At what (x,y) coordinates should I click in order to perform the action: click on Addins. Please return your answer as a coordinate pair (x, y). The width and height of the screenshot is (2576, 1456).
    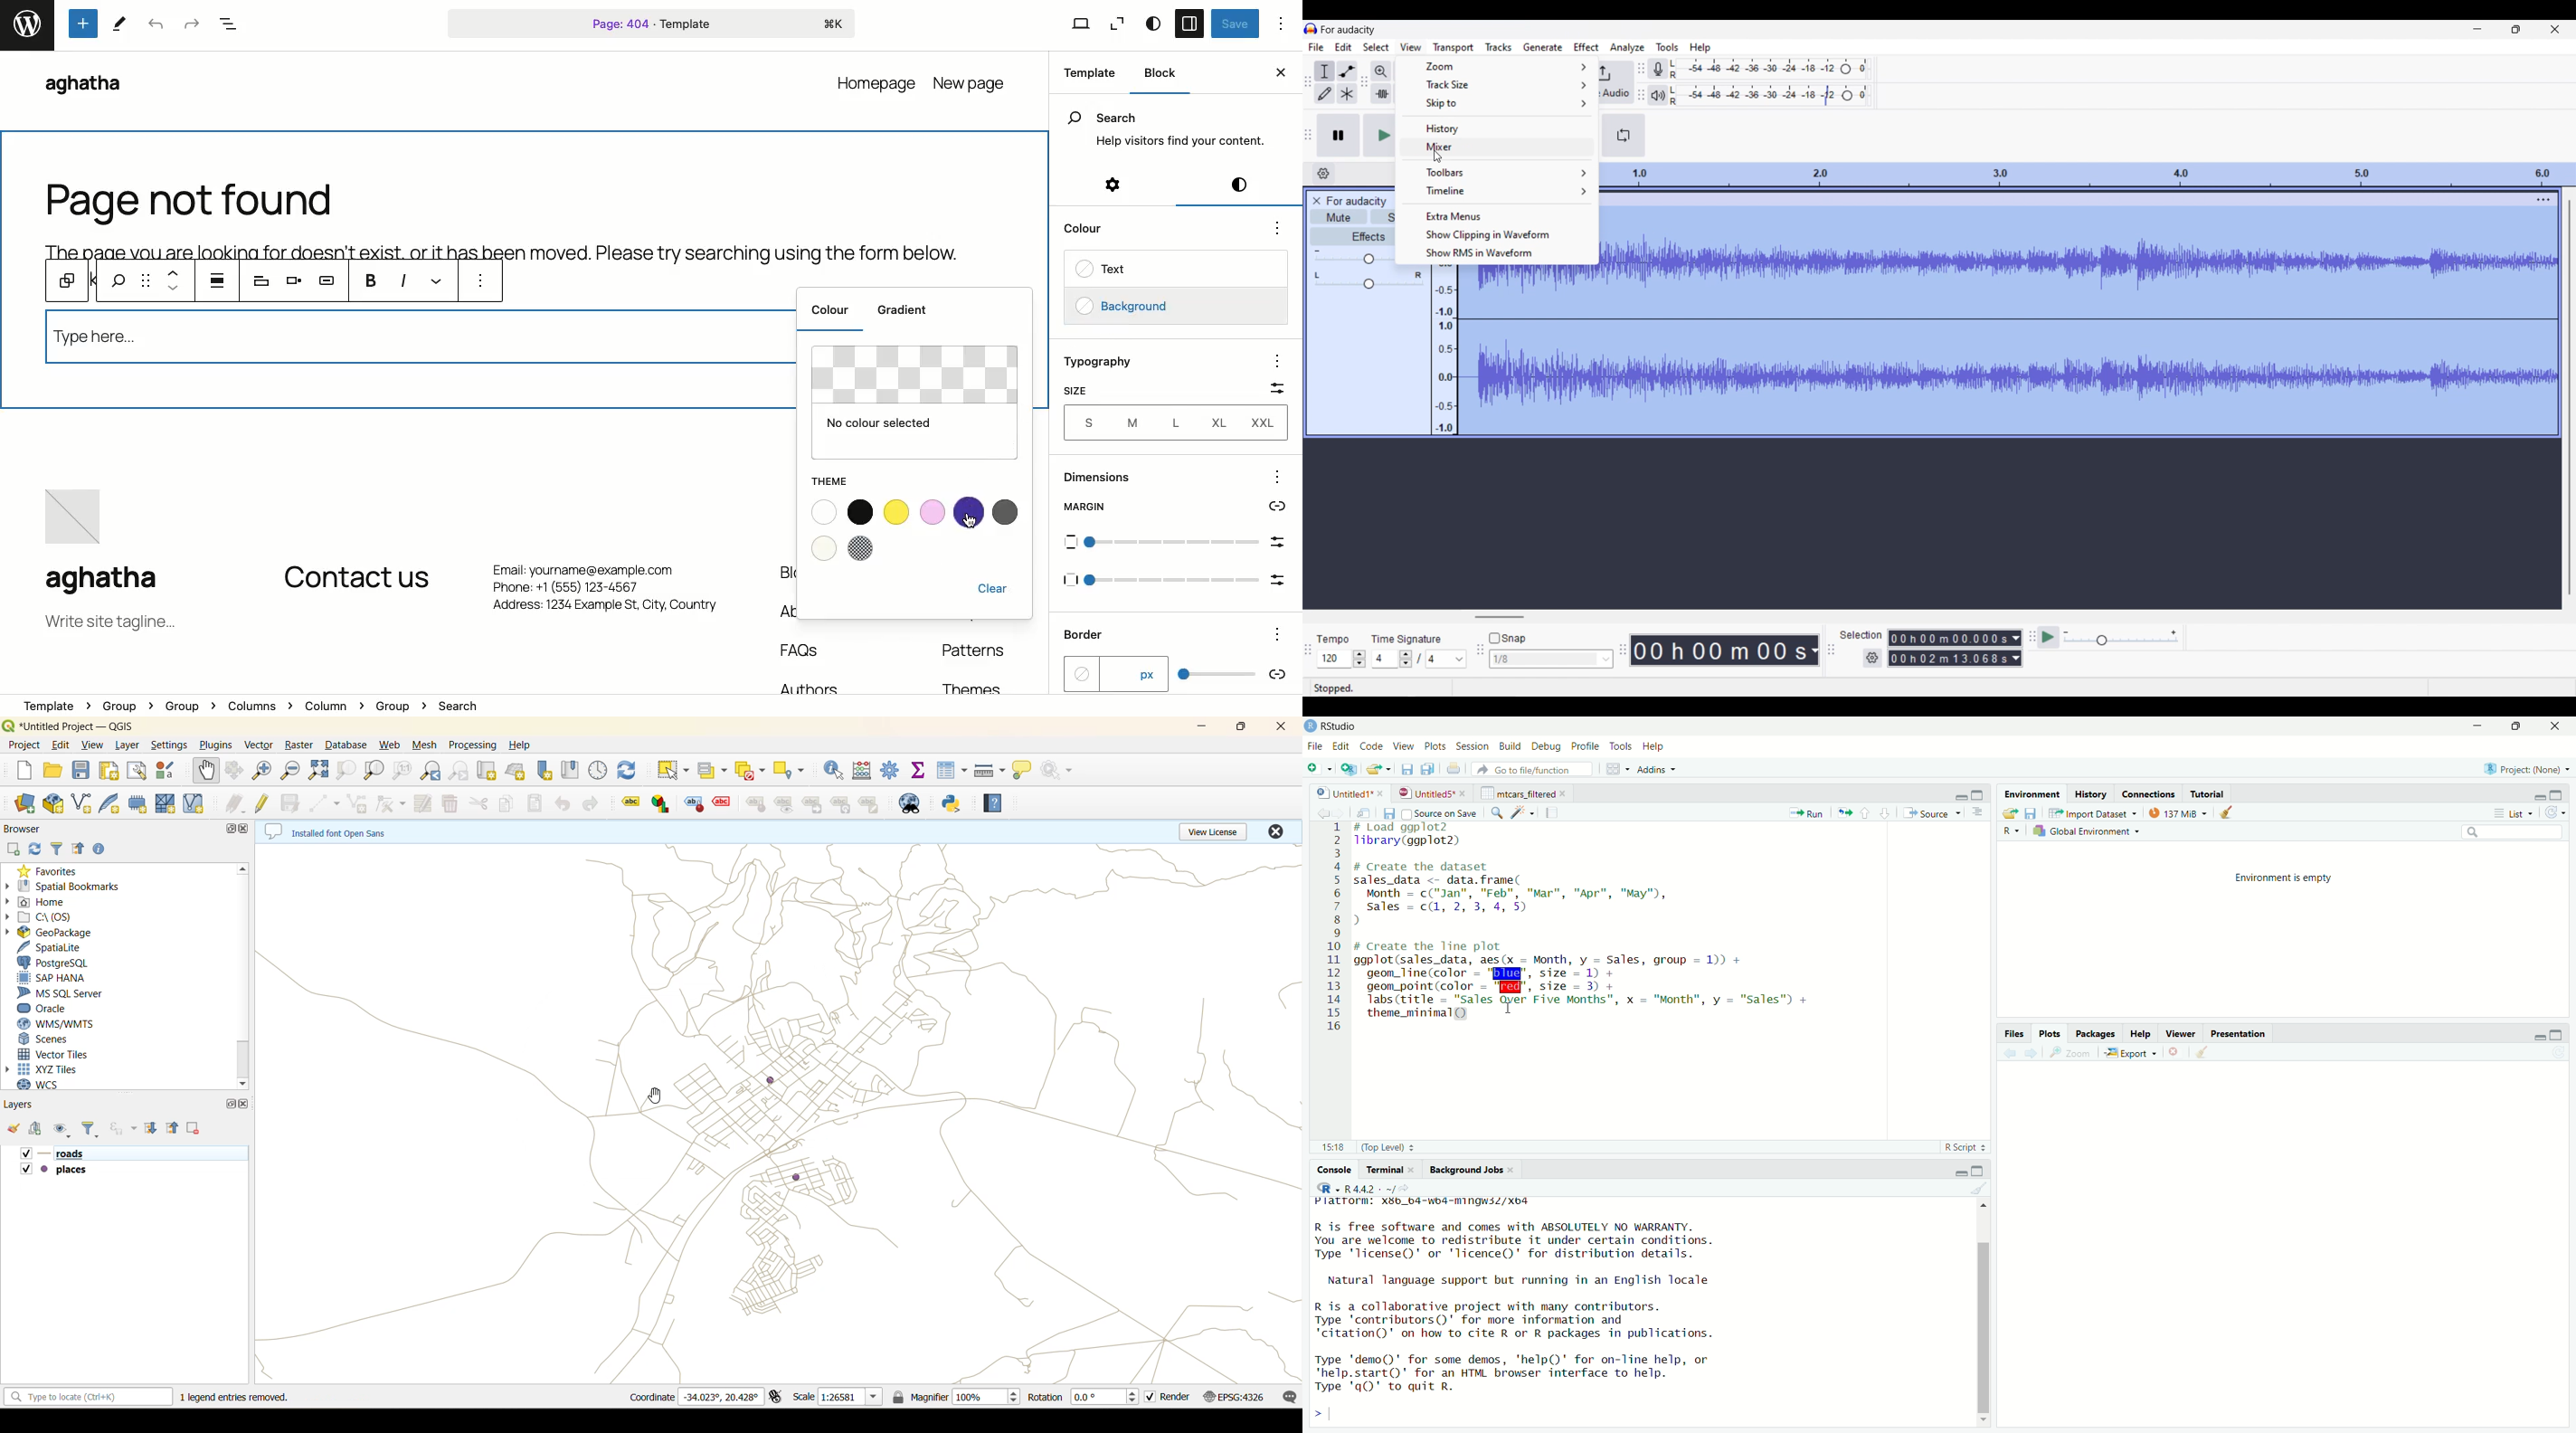
    Looking at the image, I should click on (1651, 770).